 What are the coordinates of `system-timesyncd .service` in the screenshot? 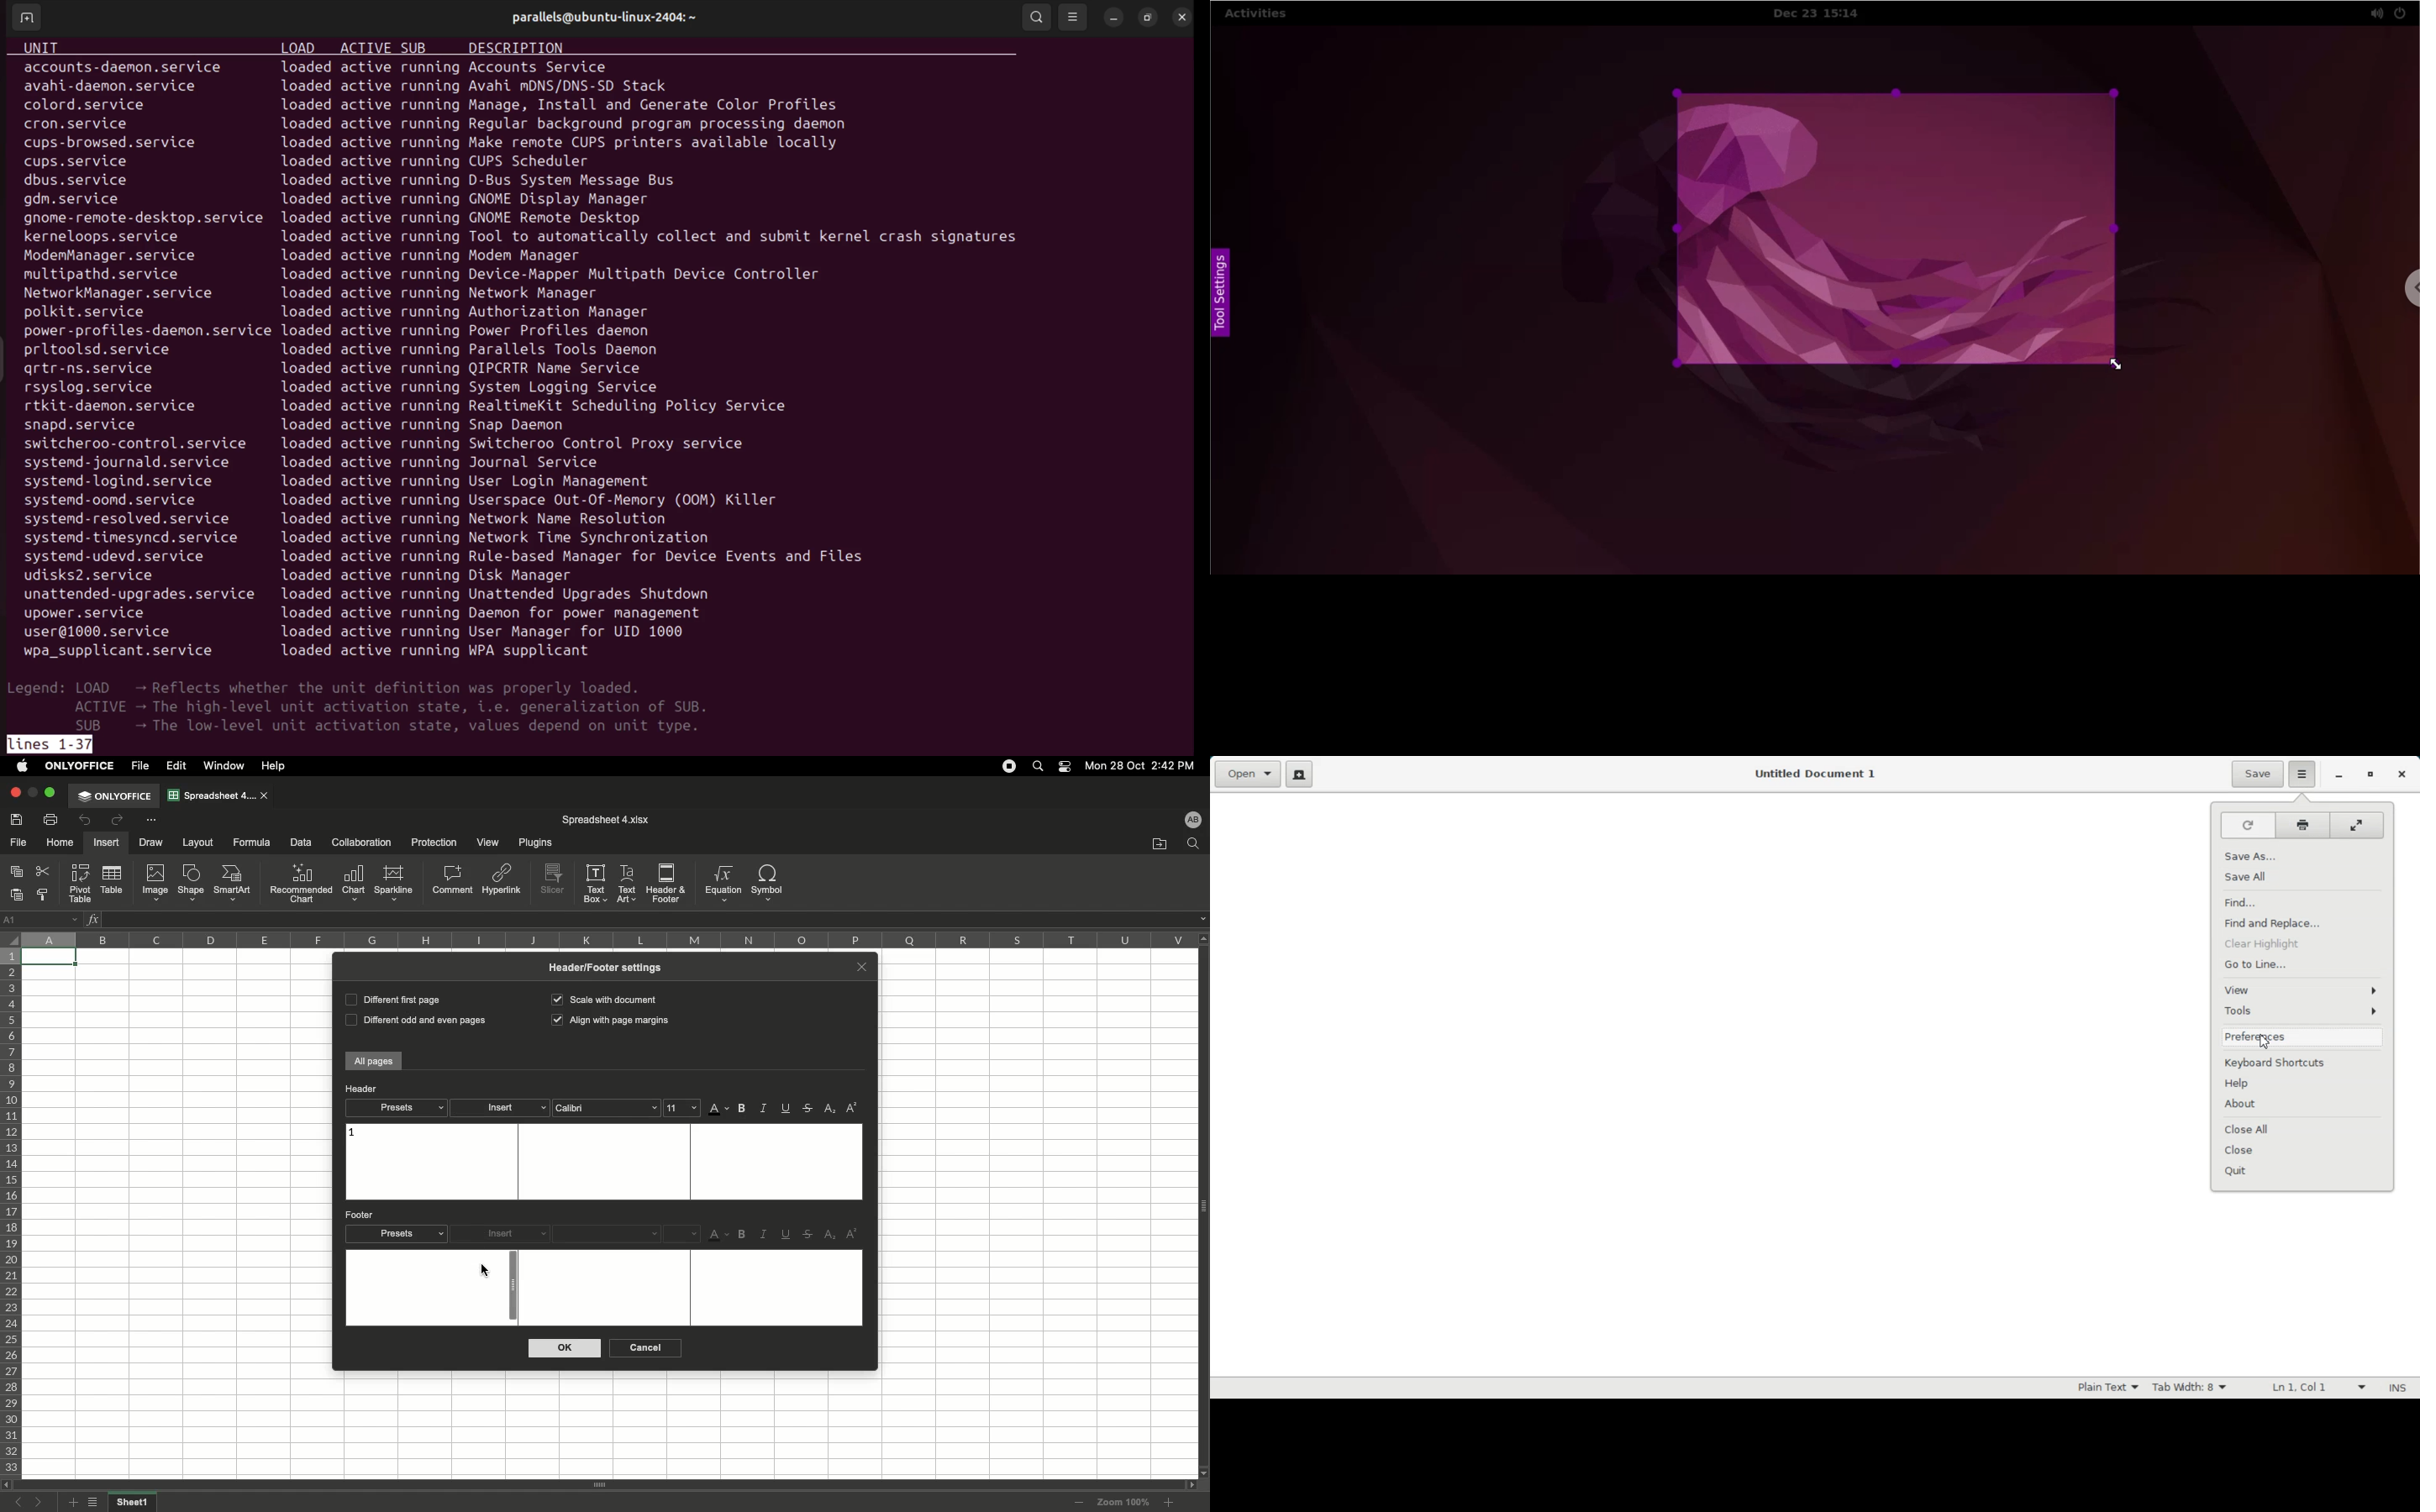 It's located at (132, 540).